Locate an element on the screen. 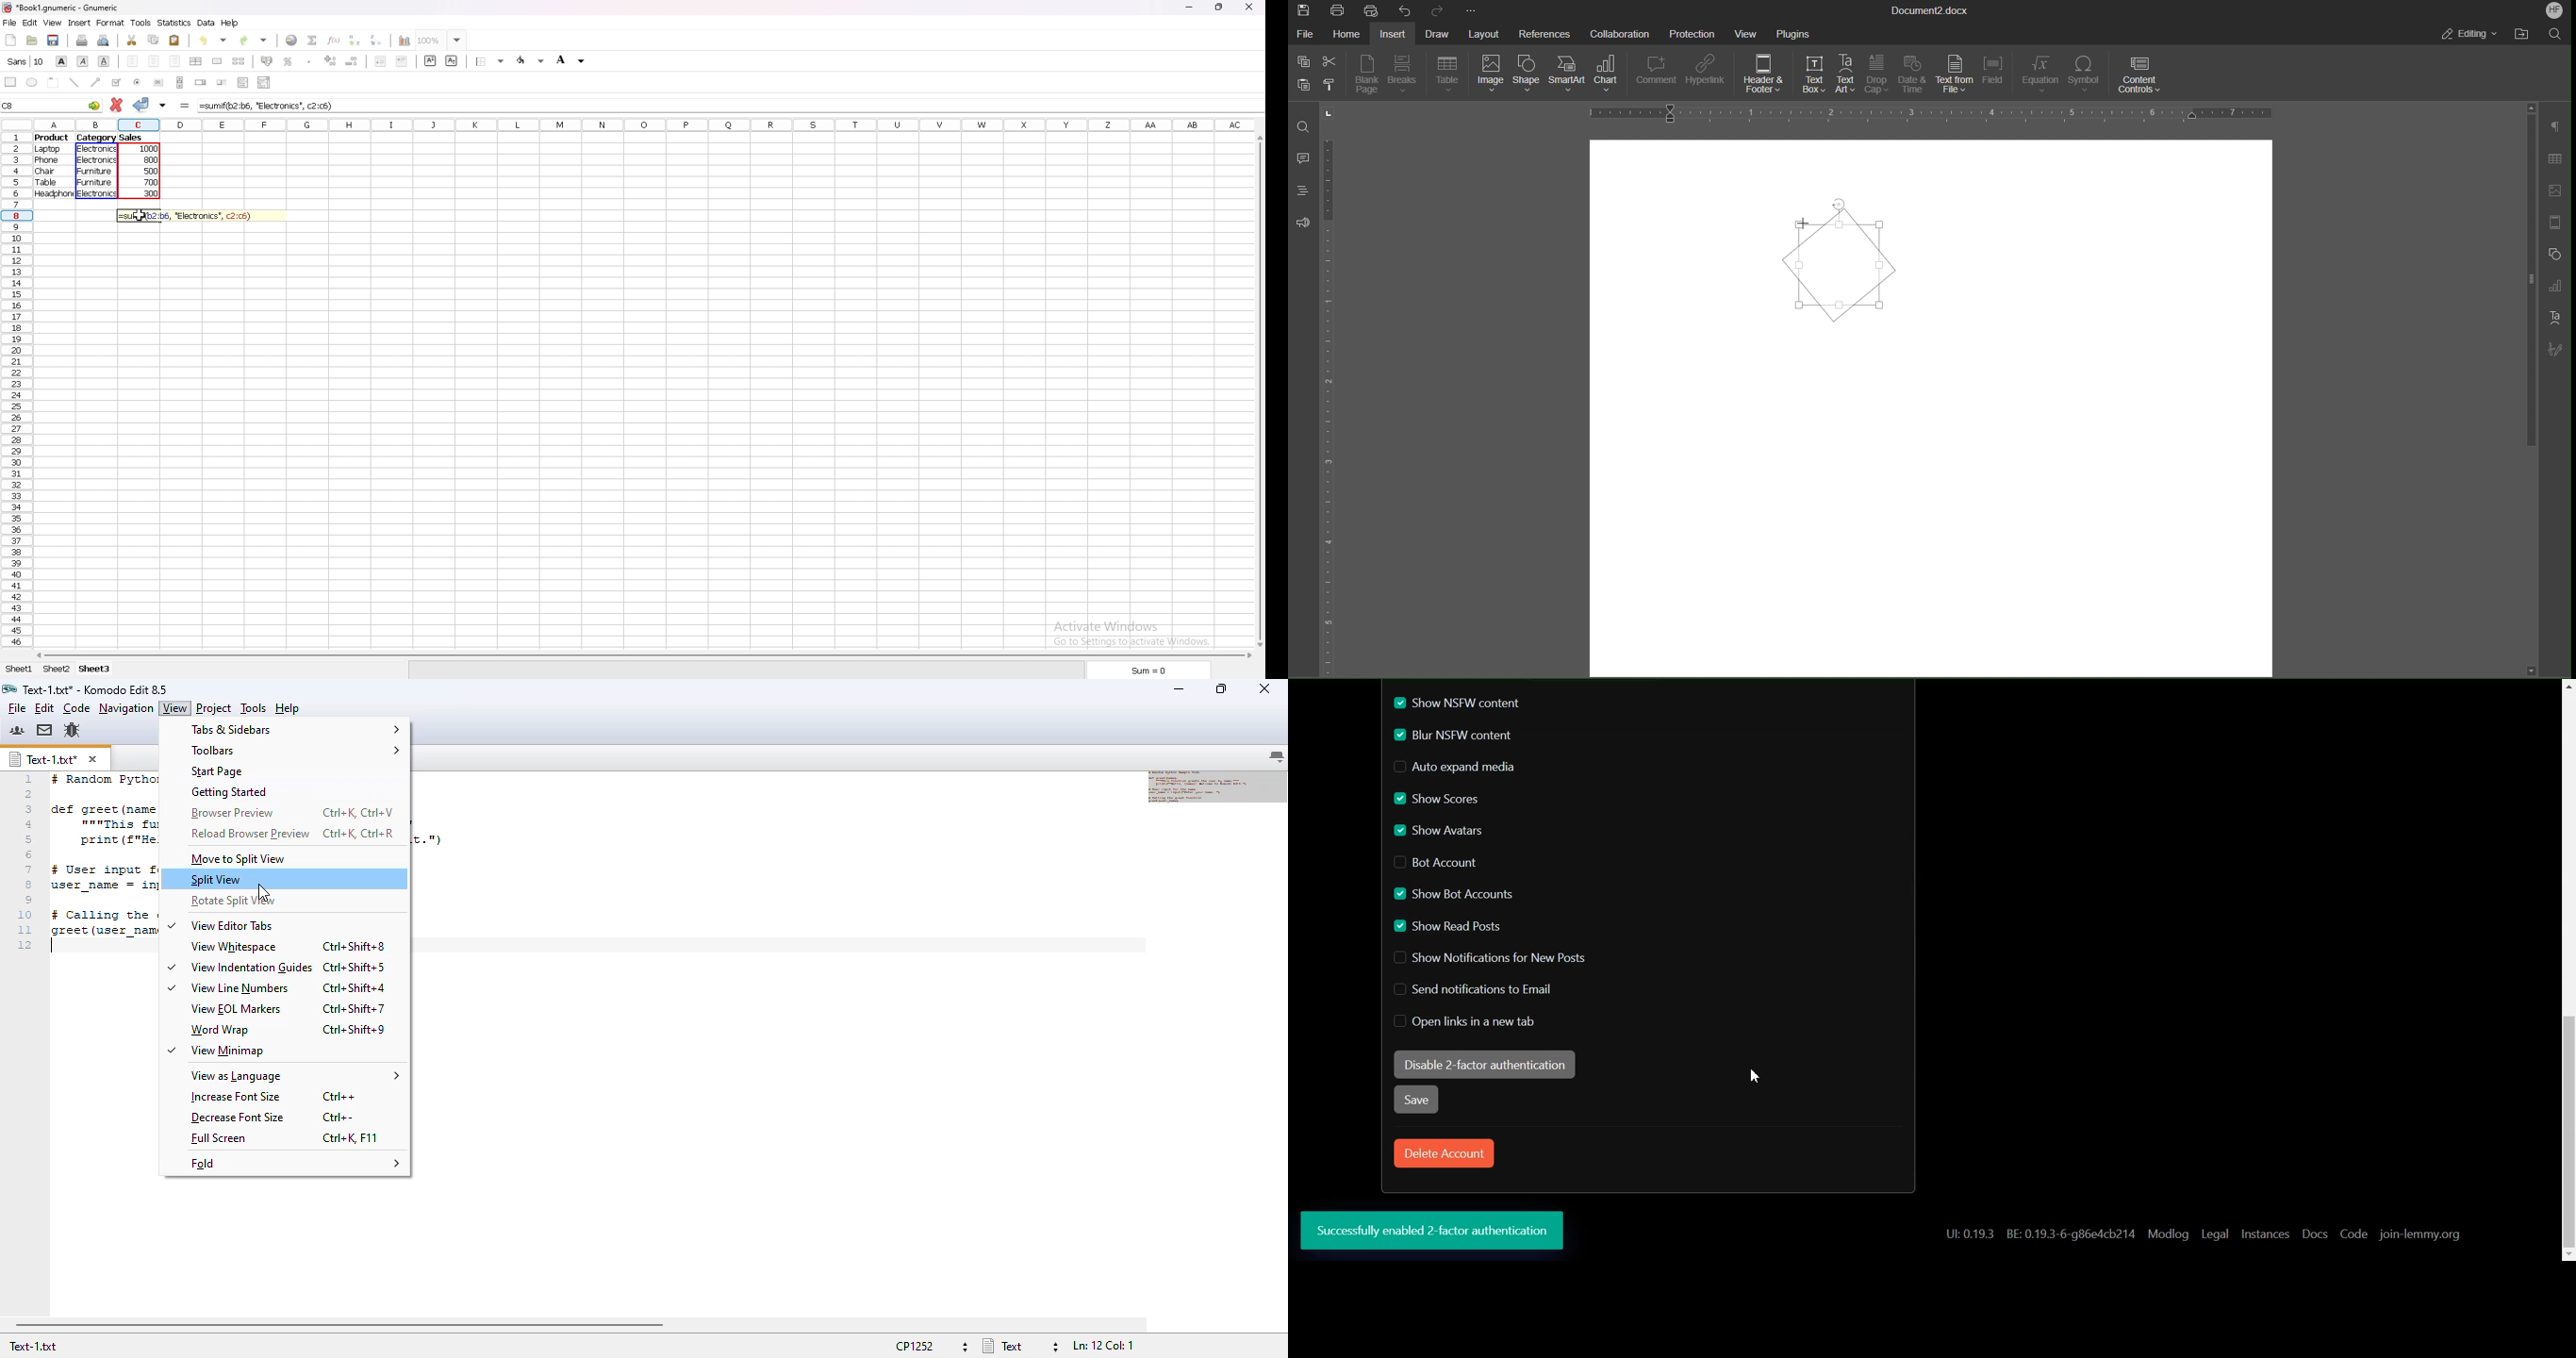 The height and width of the screenshot is (1372, 2576). Signature is located at coordinates (2555, 350).